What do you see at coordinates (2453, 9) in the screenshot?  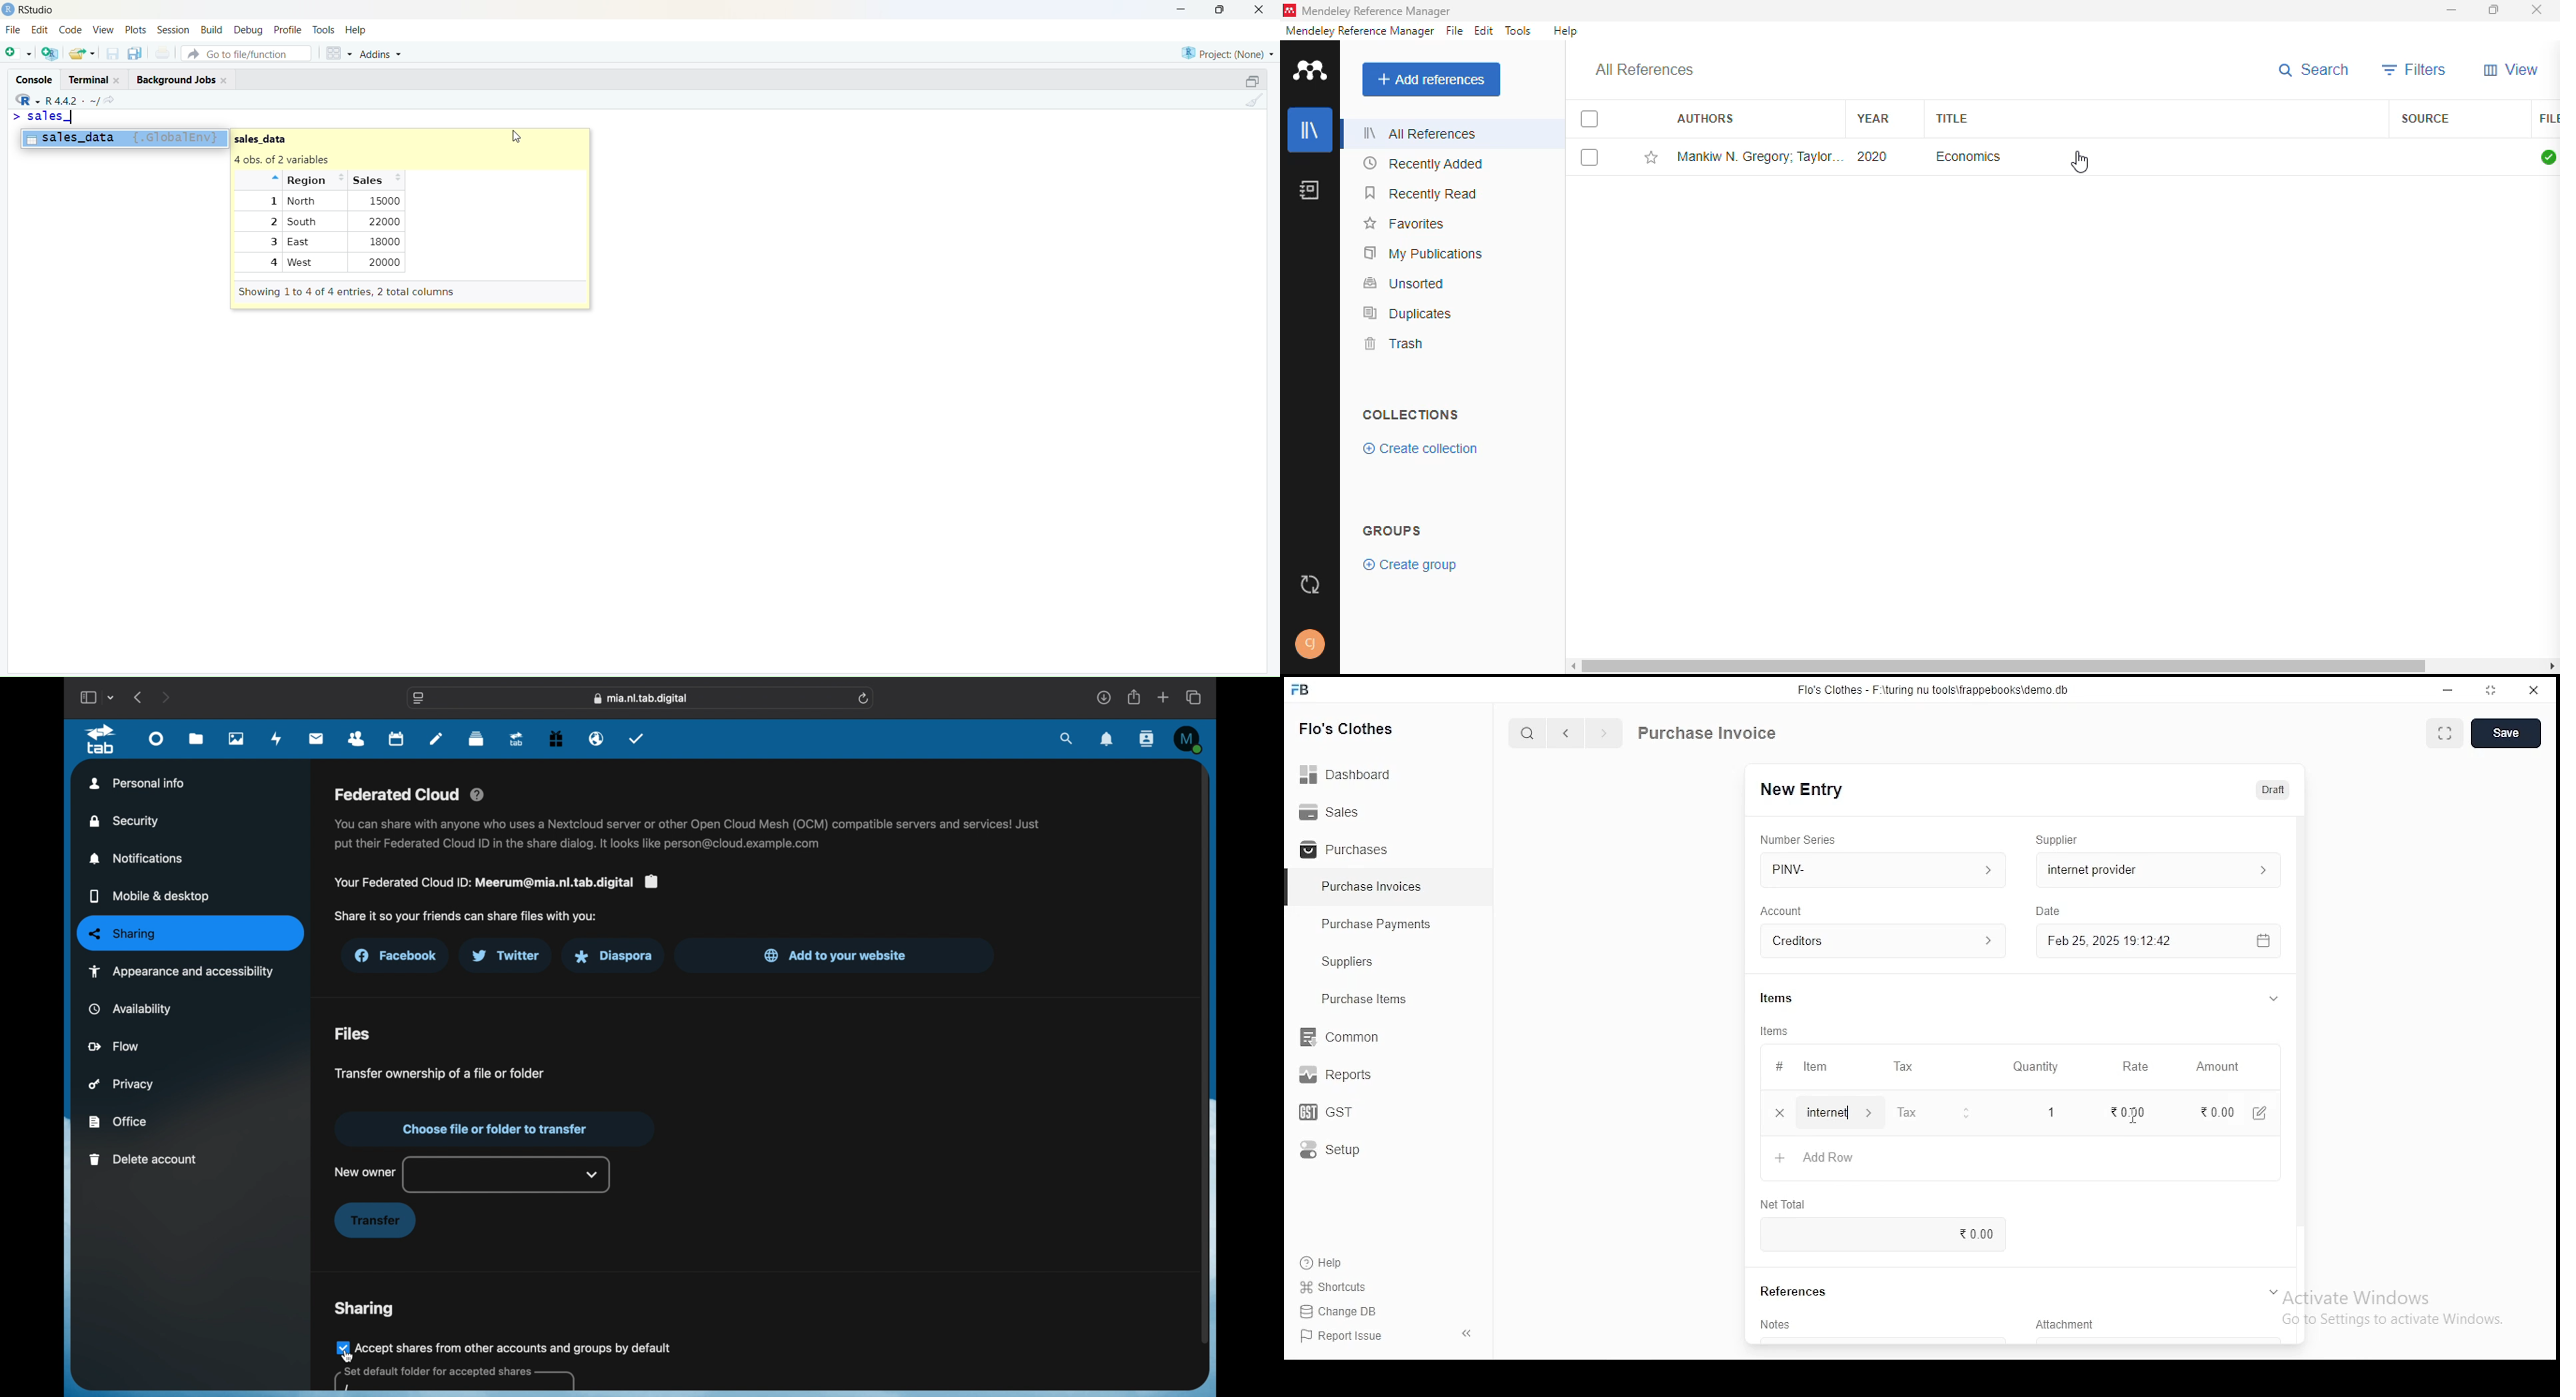 I see `minimize` at bounding box center [2453, 9].